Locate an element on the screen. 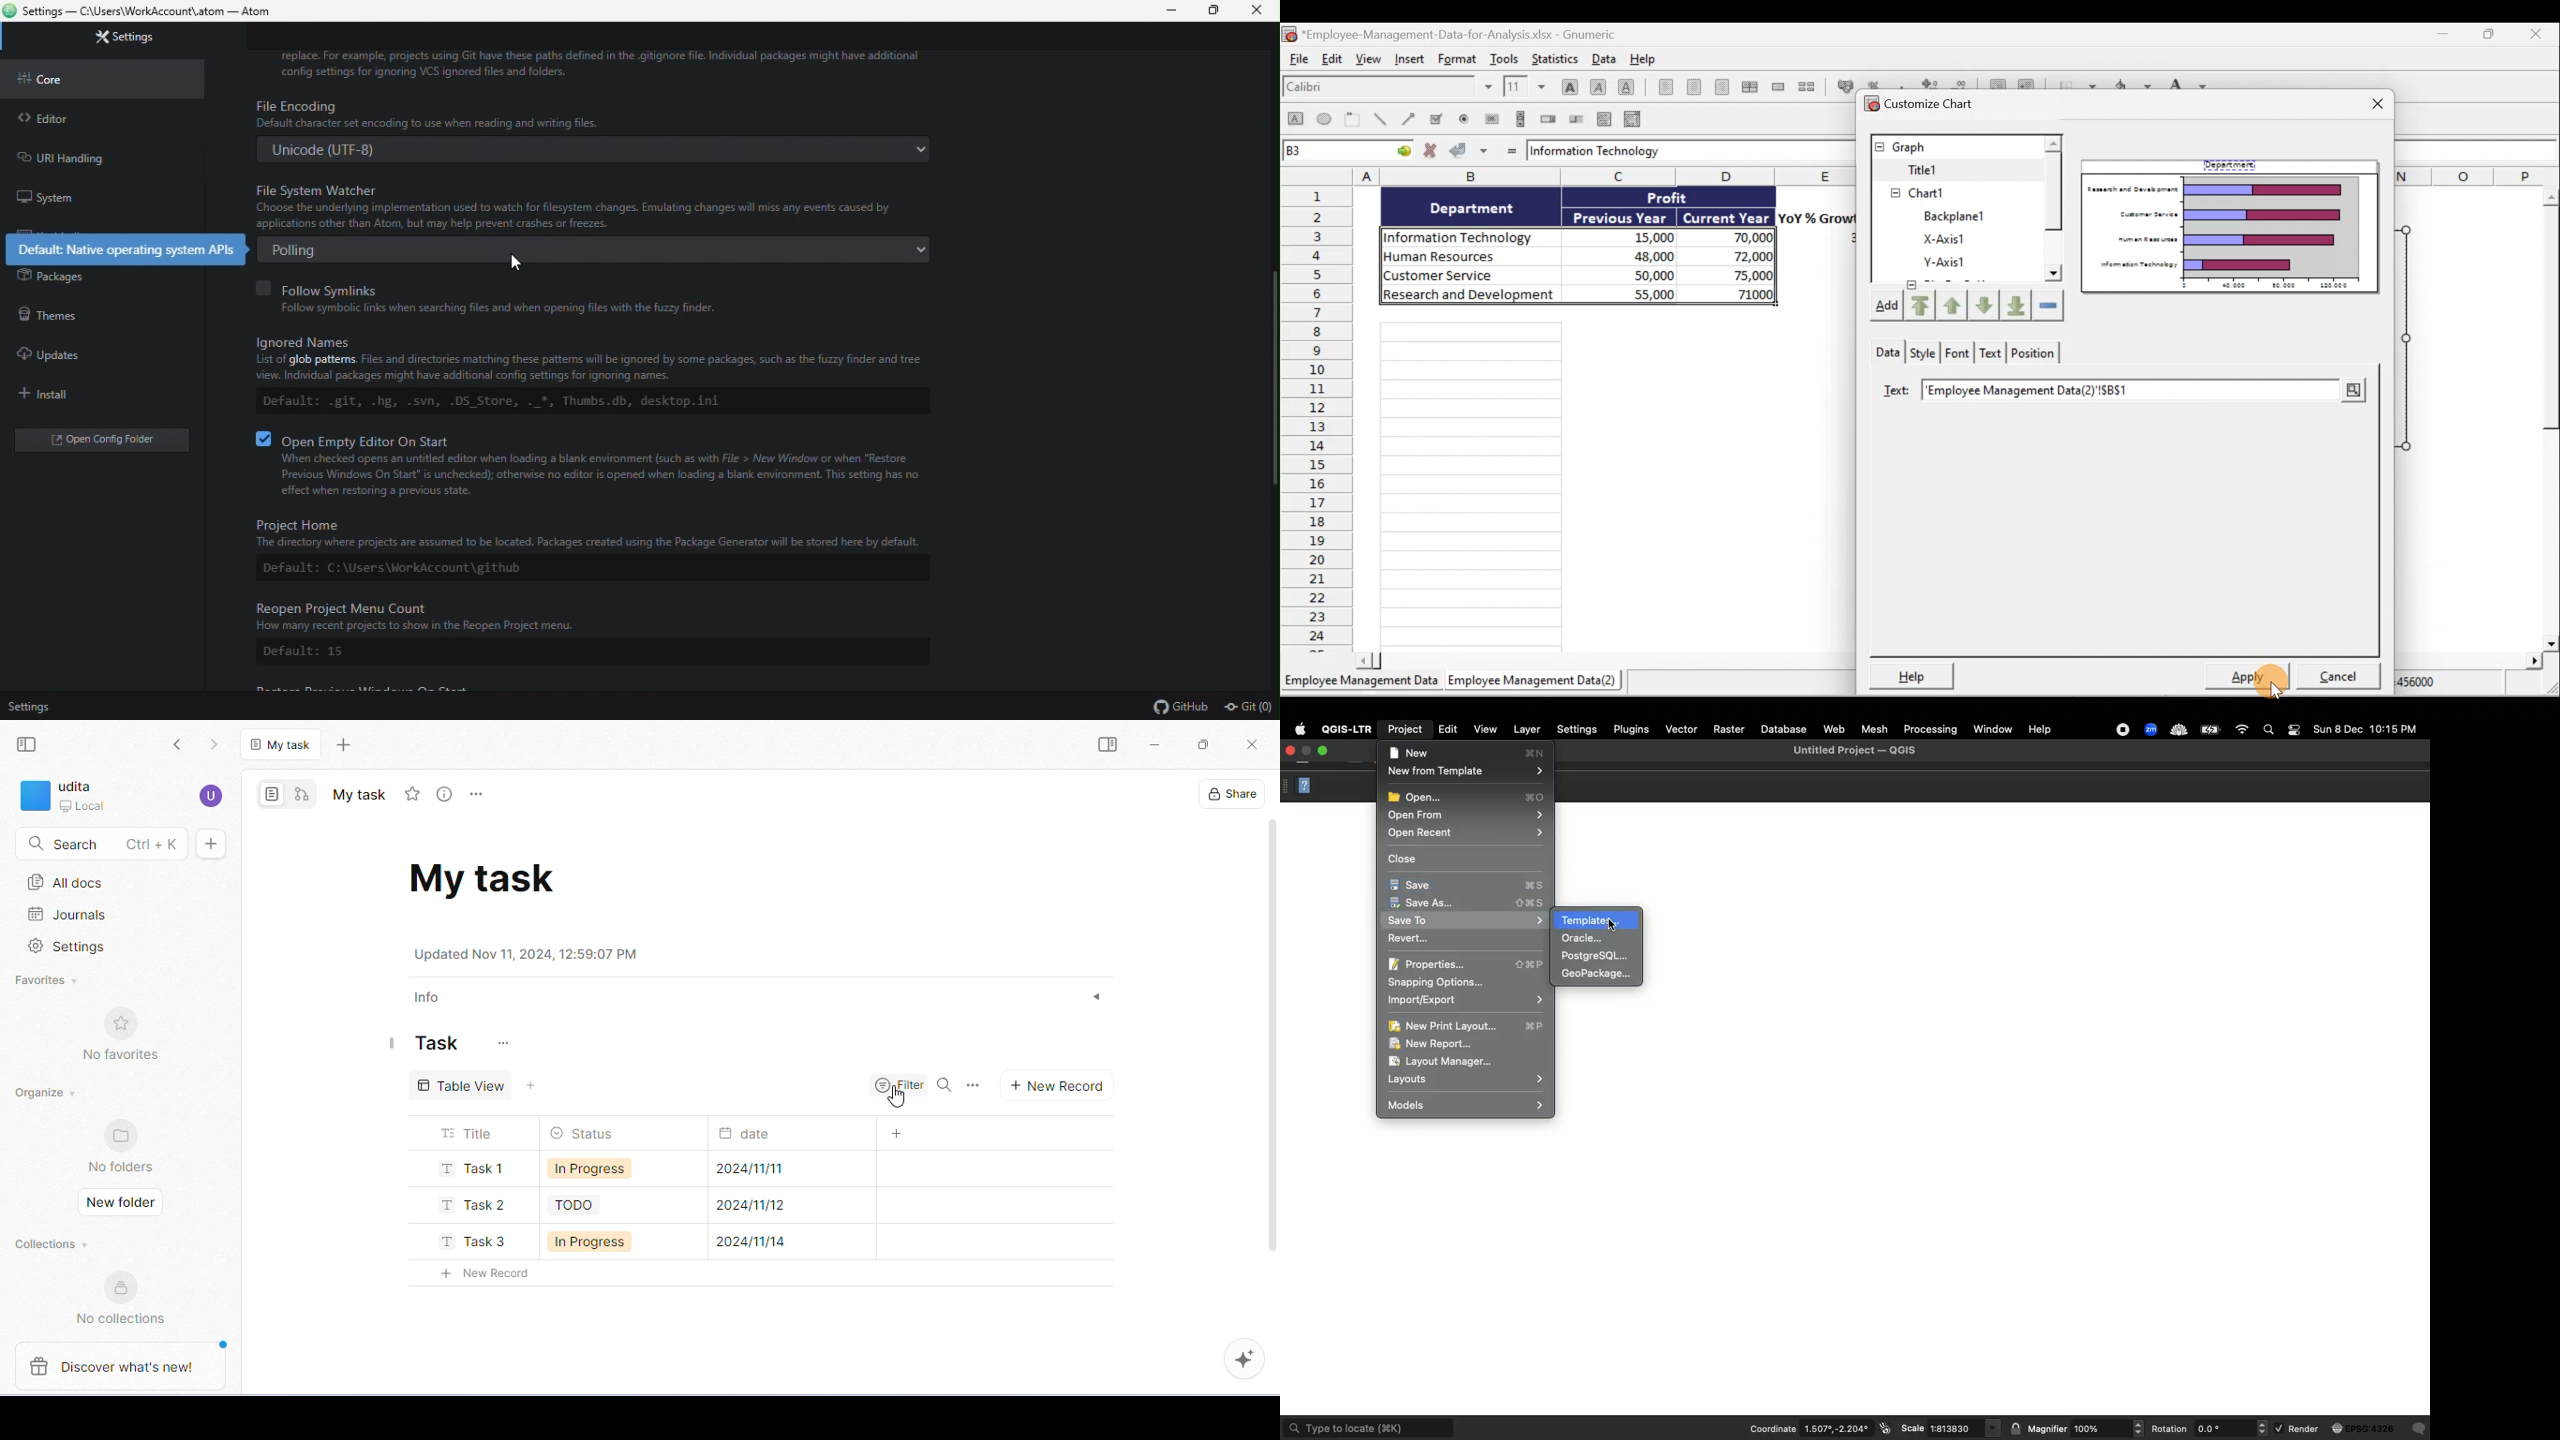 Image resolution: width=2576 pixels, height=1456 pixels. Enter formula is located at coordinates (1509, 151).